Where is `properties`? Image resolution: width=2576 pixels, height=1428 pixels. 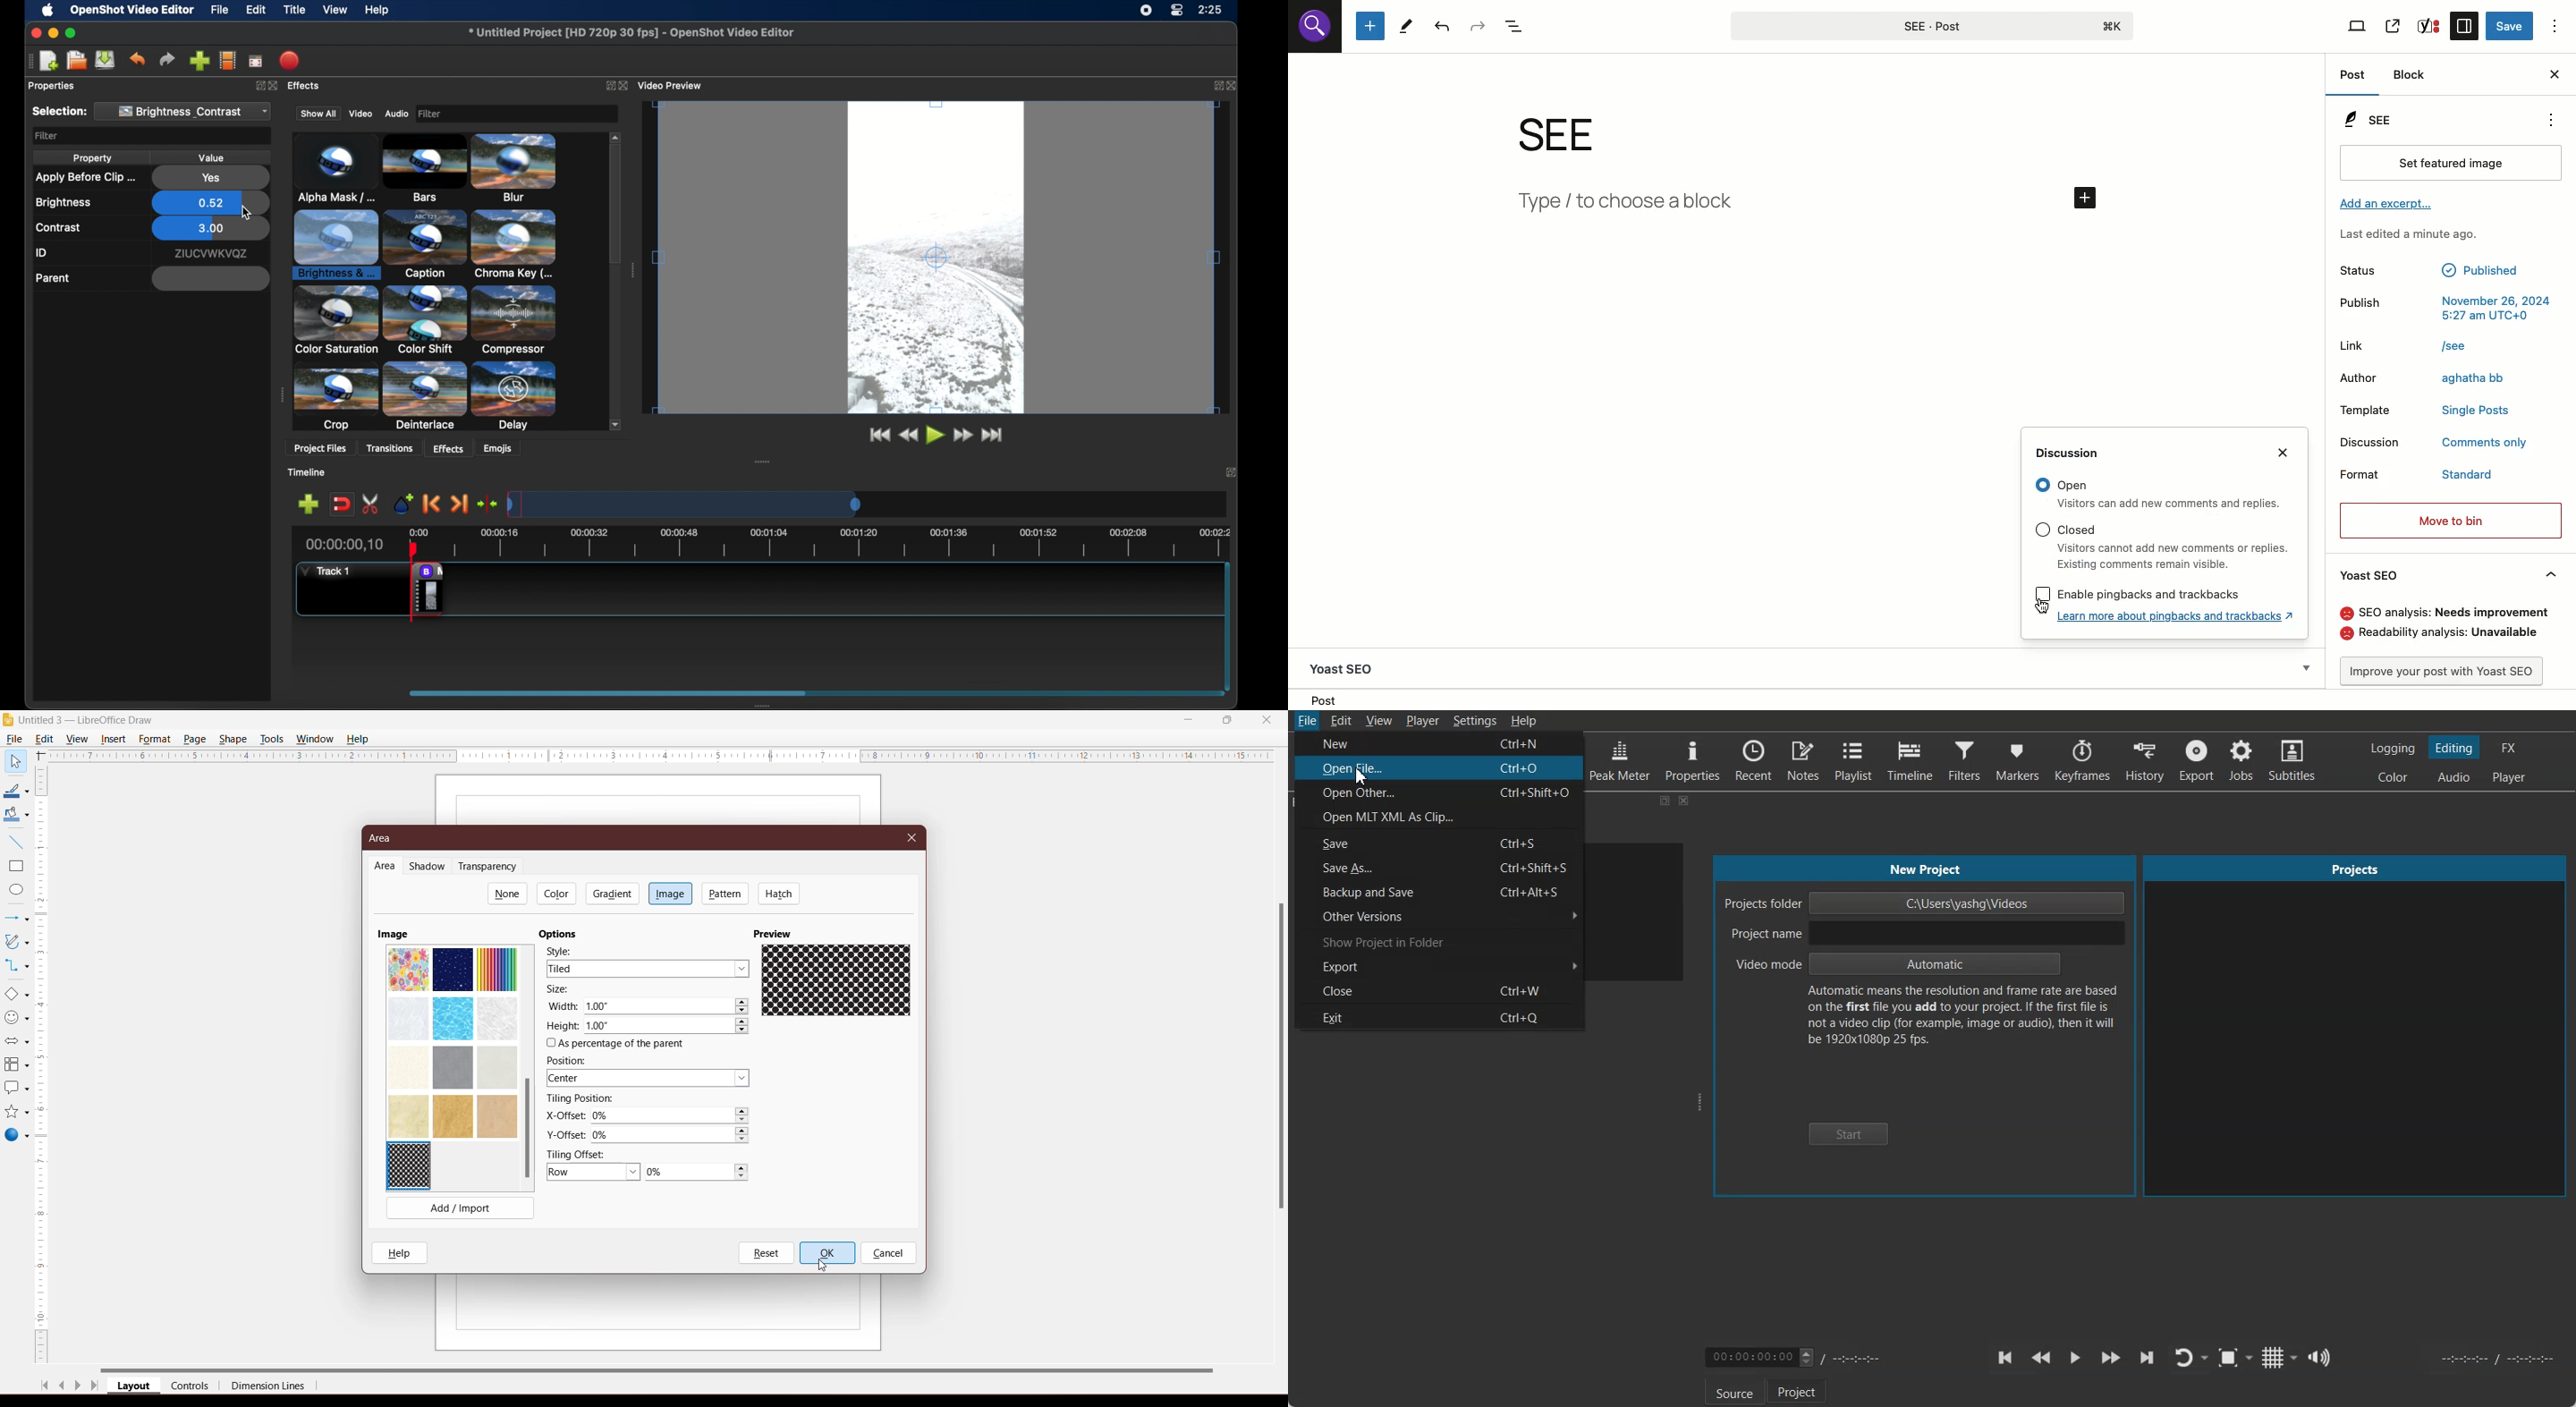
properties is located at coordinates (52, 86).